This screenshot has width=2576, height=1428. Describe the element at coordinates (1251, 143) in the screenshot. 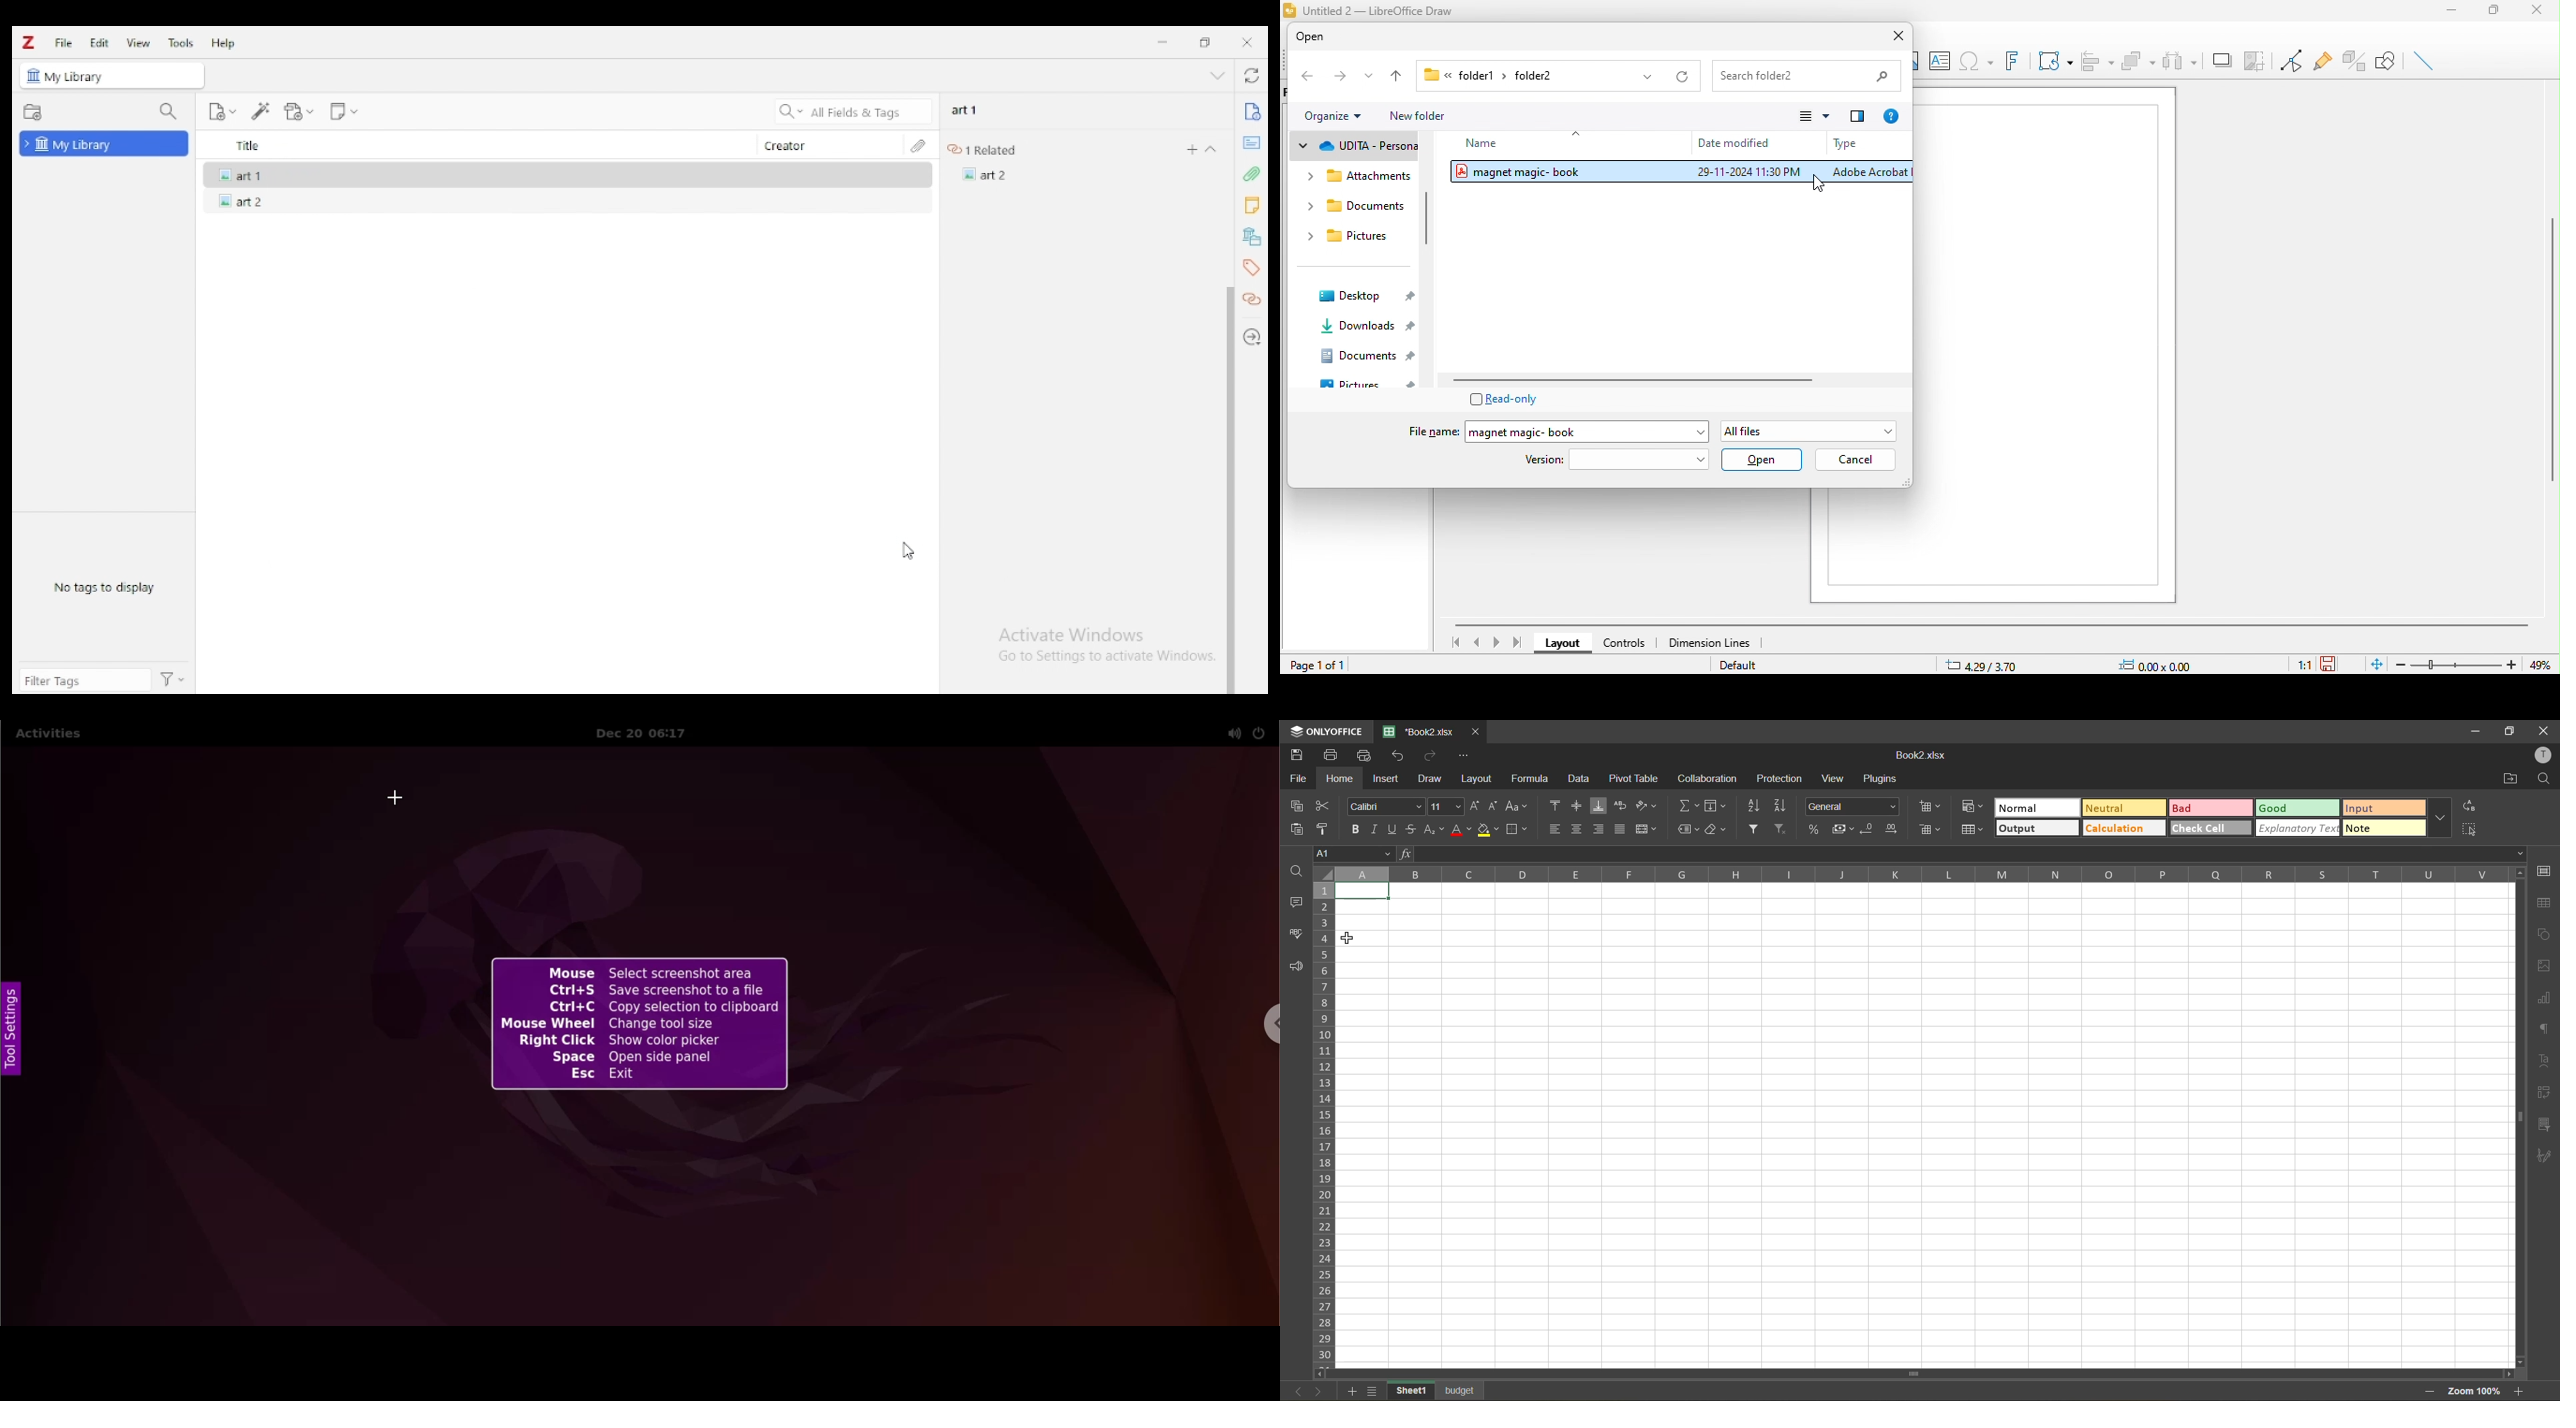

I see `abstract` at that location.